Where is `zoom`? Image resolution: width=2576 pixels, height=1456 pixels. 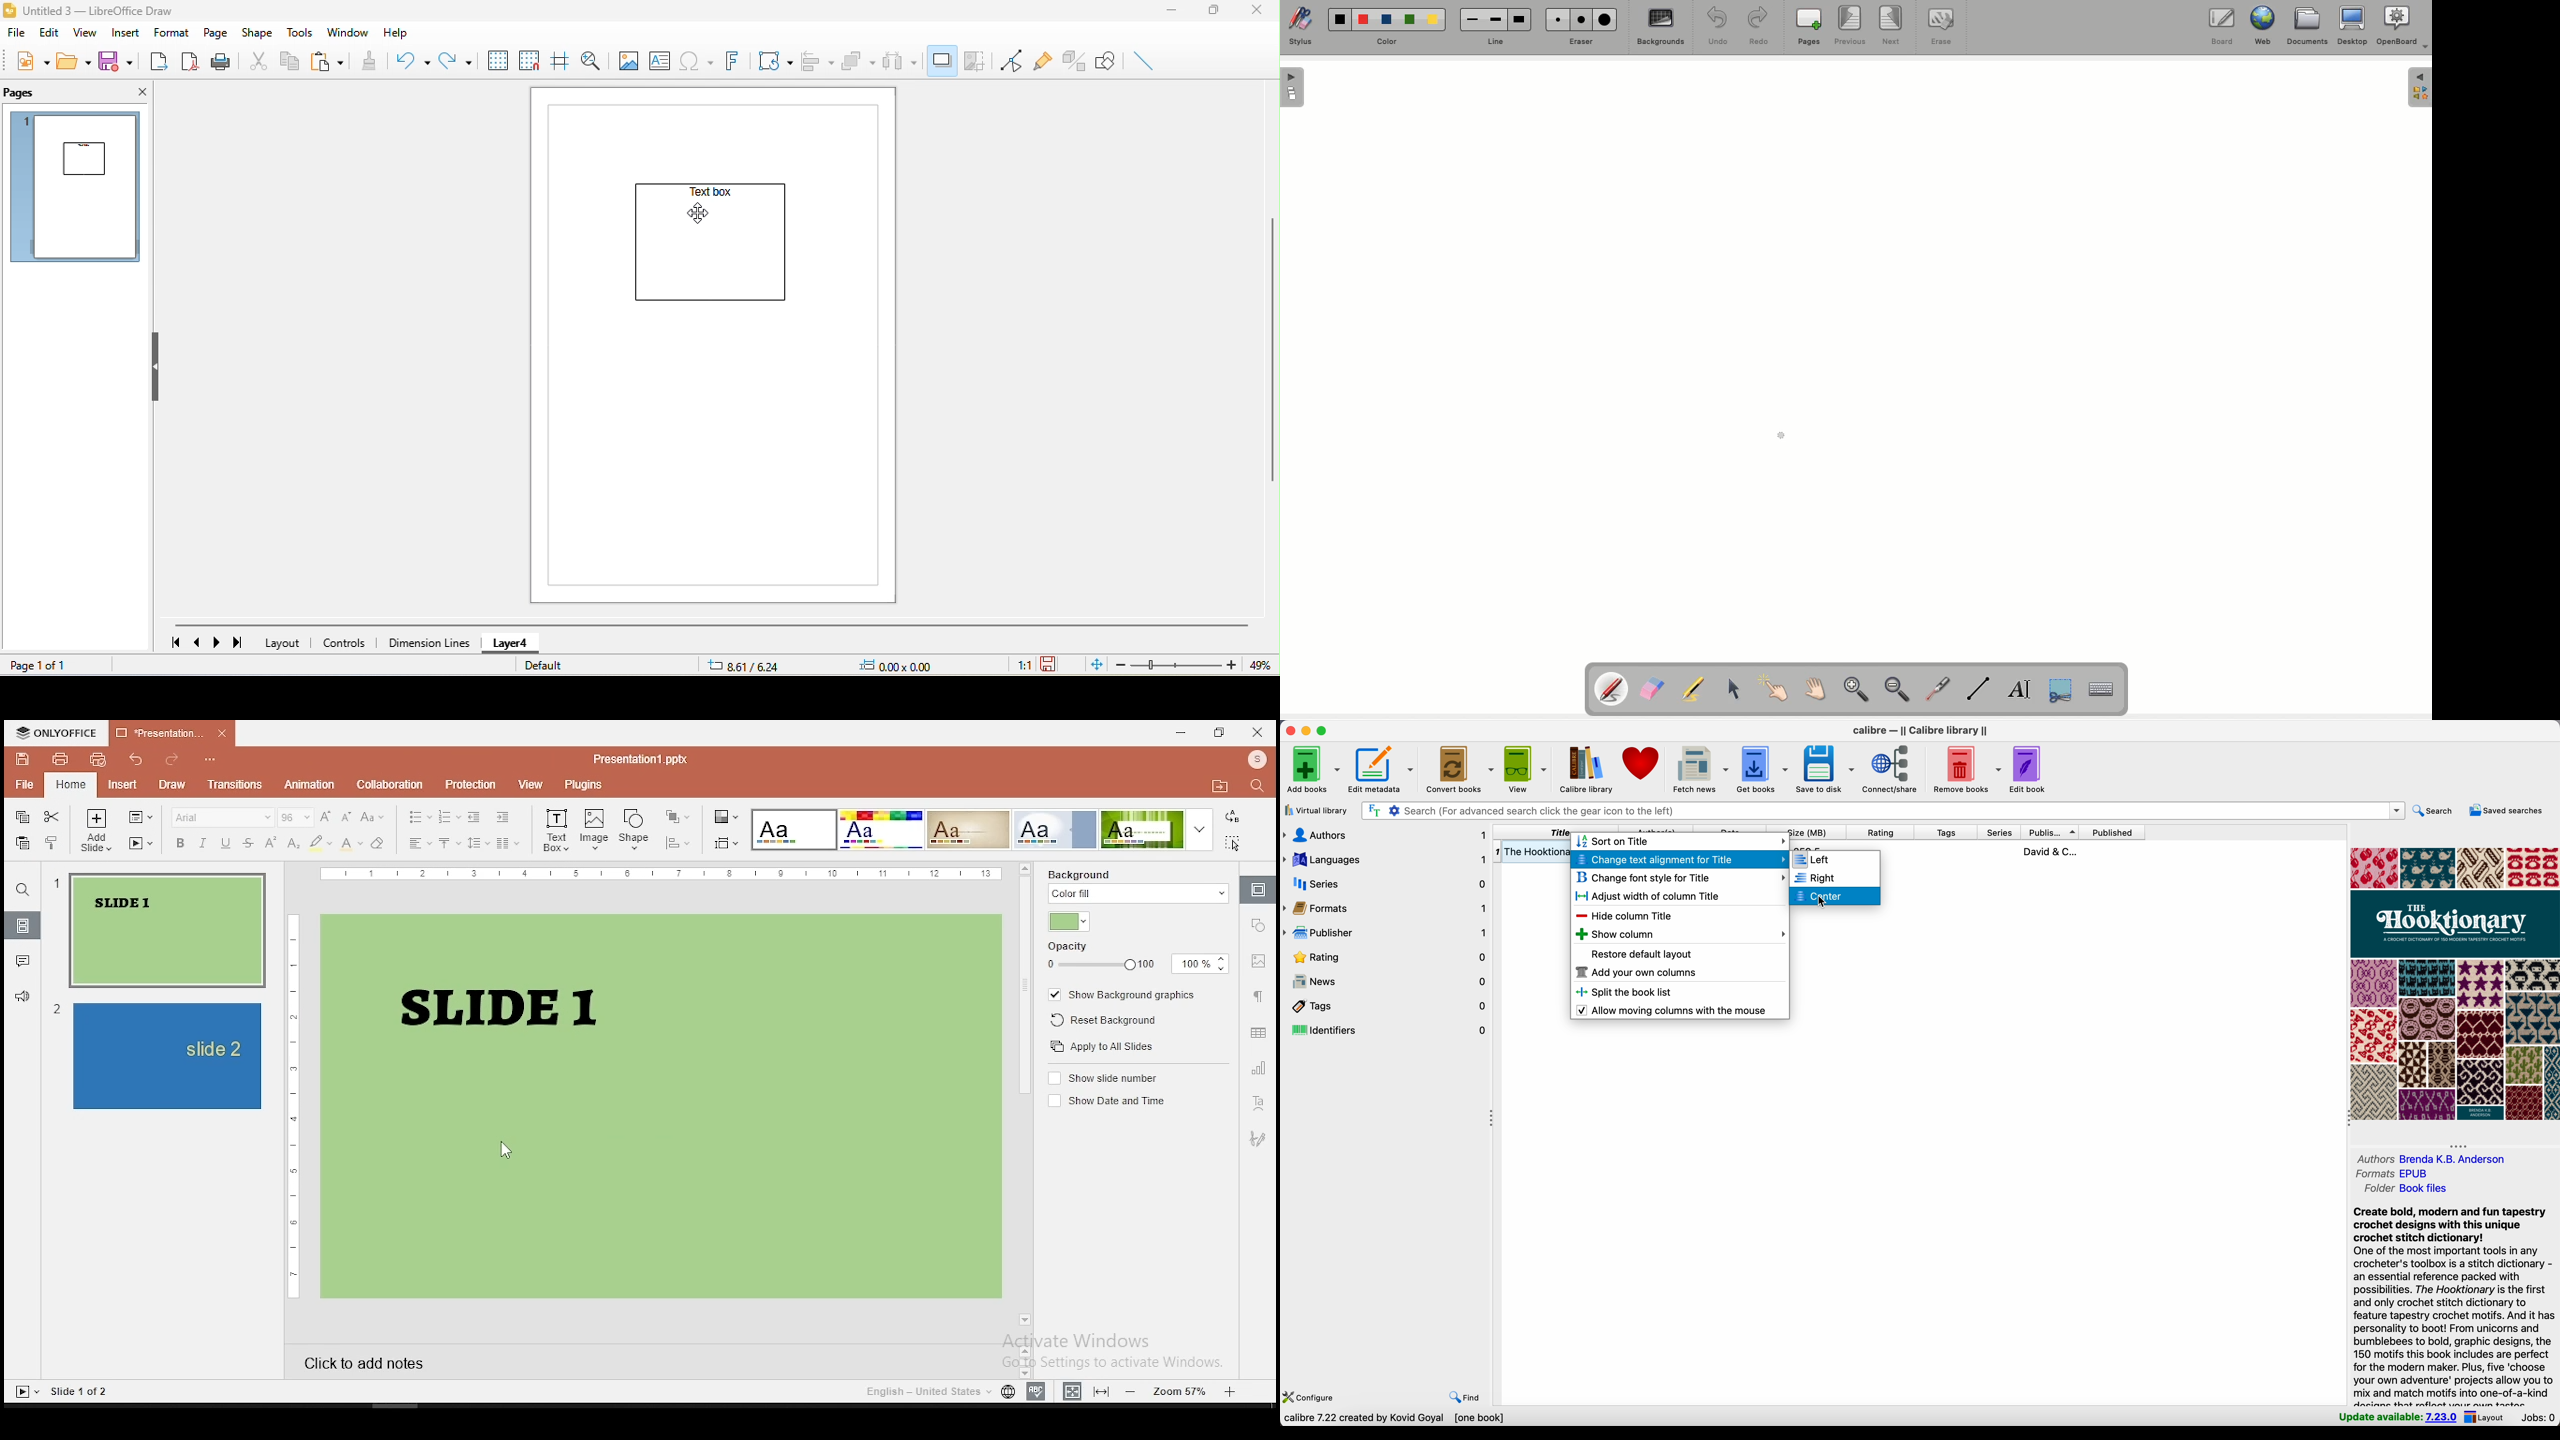
zoom is located at coordinates (1197, 664).